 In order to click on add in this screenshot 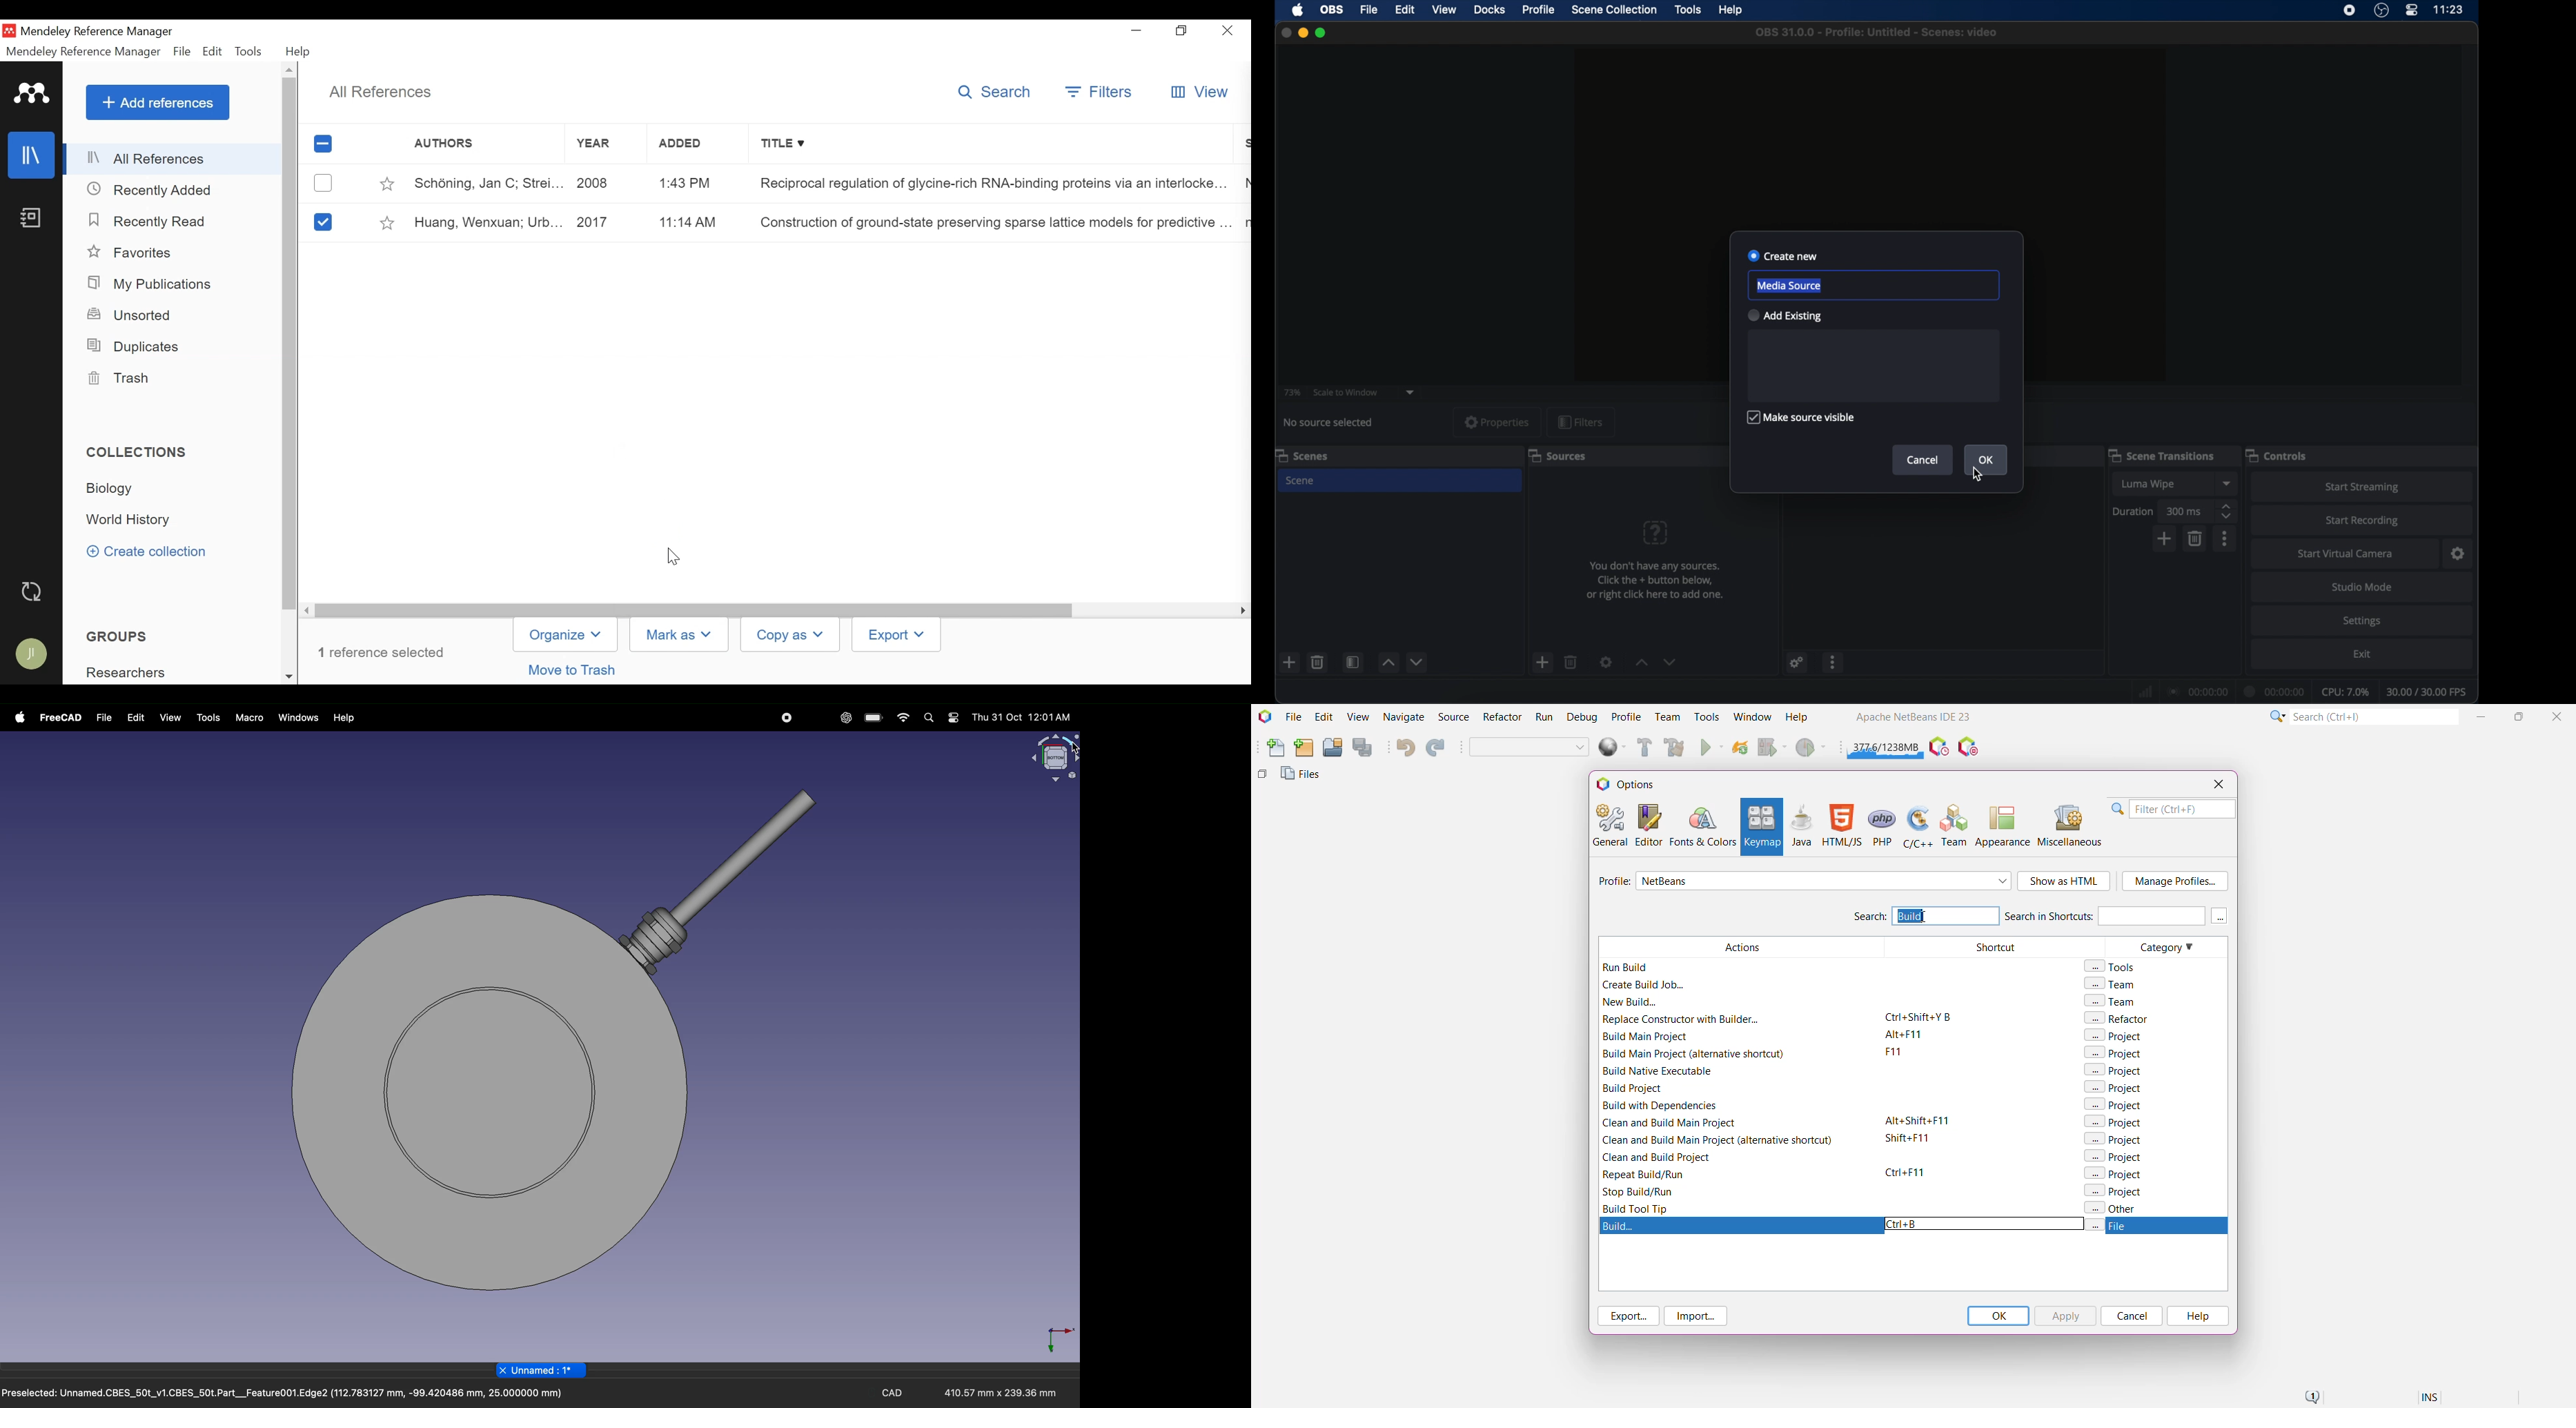, I will do `click(2165, 539)`.